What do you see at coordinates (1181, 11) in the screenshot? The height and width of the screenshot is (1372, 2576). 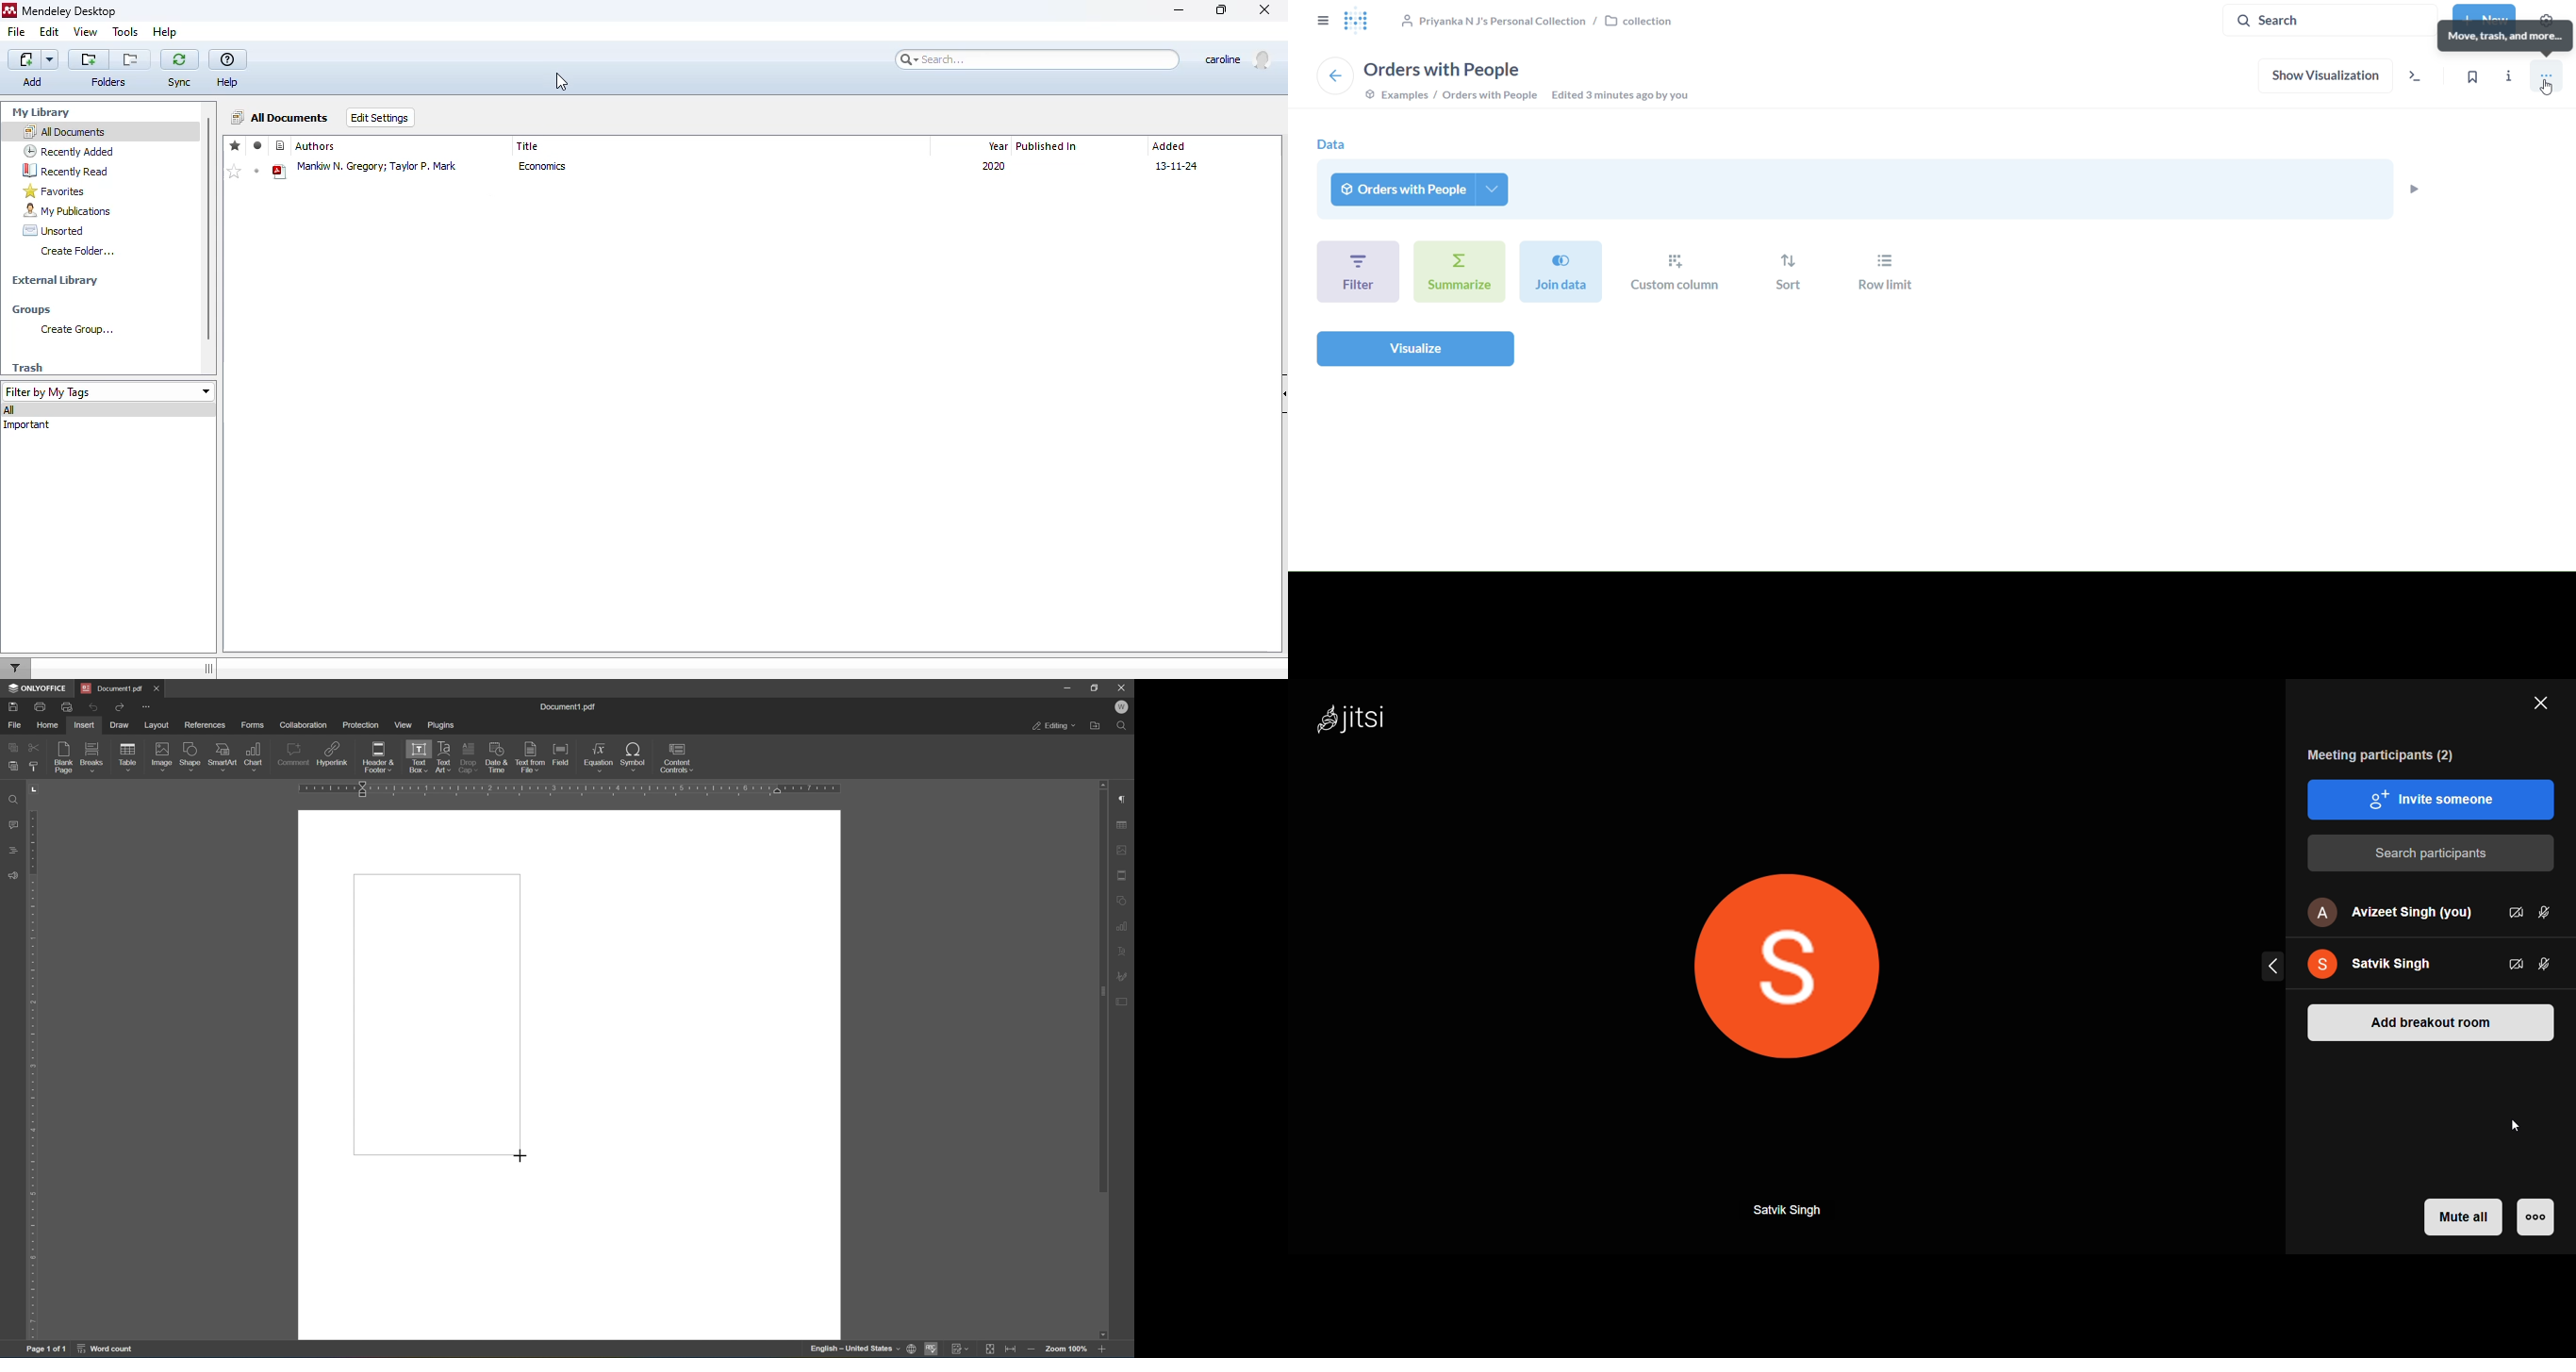 I see `minimize` at bounding box center [1181, 11].